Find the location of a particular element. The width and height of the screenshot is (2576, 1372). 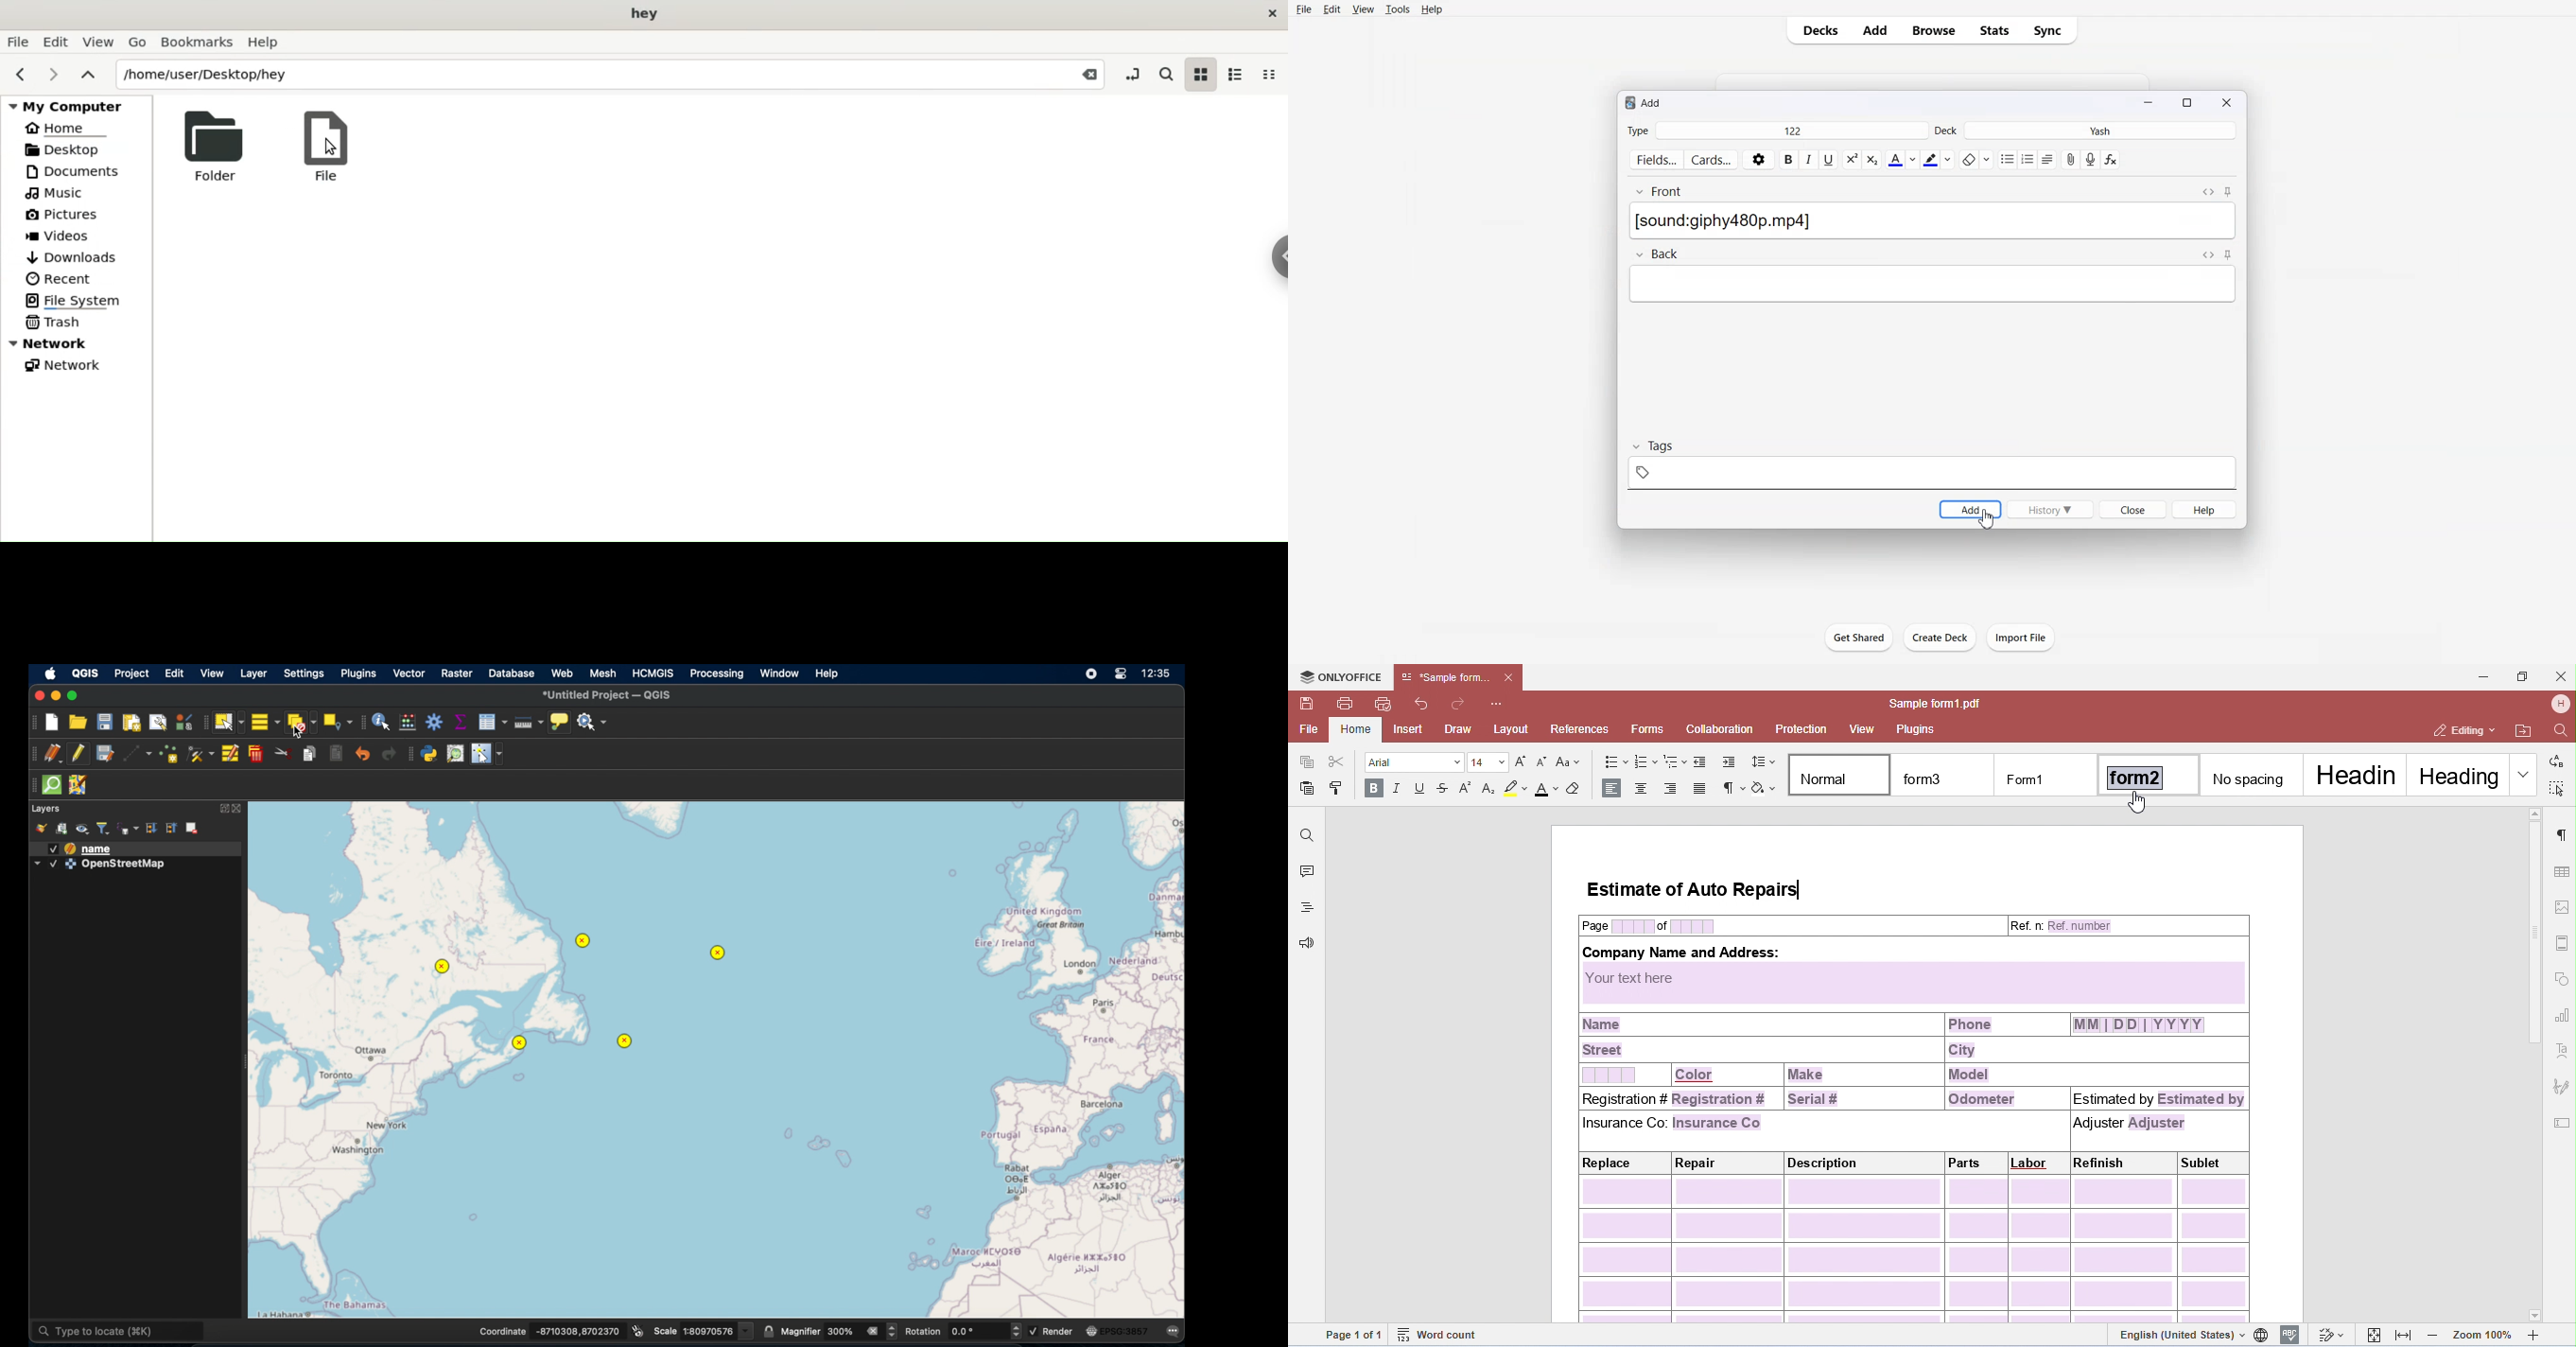

Toggle HTML Editor is located at coordinates (2208, 192).